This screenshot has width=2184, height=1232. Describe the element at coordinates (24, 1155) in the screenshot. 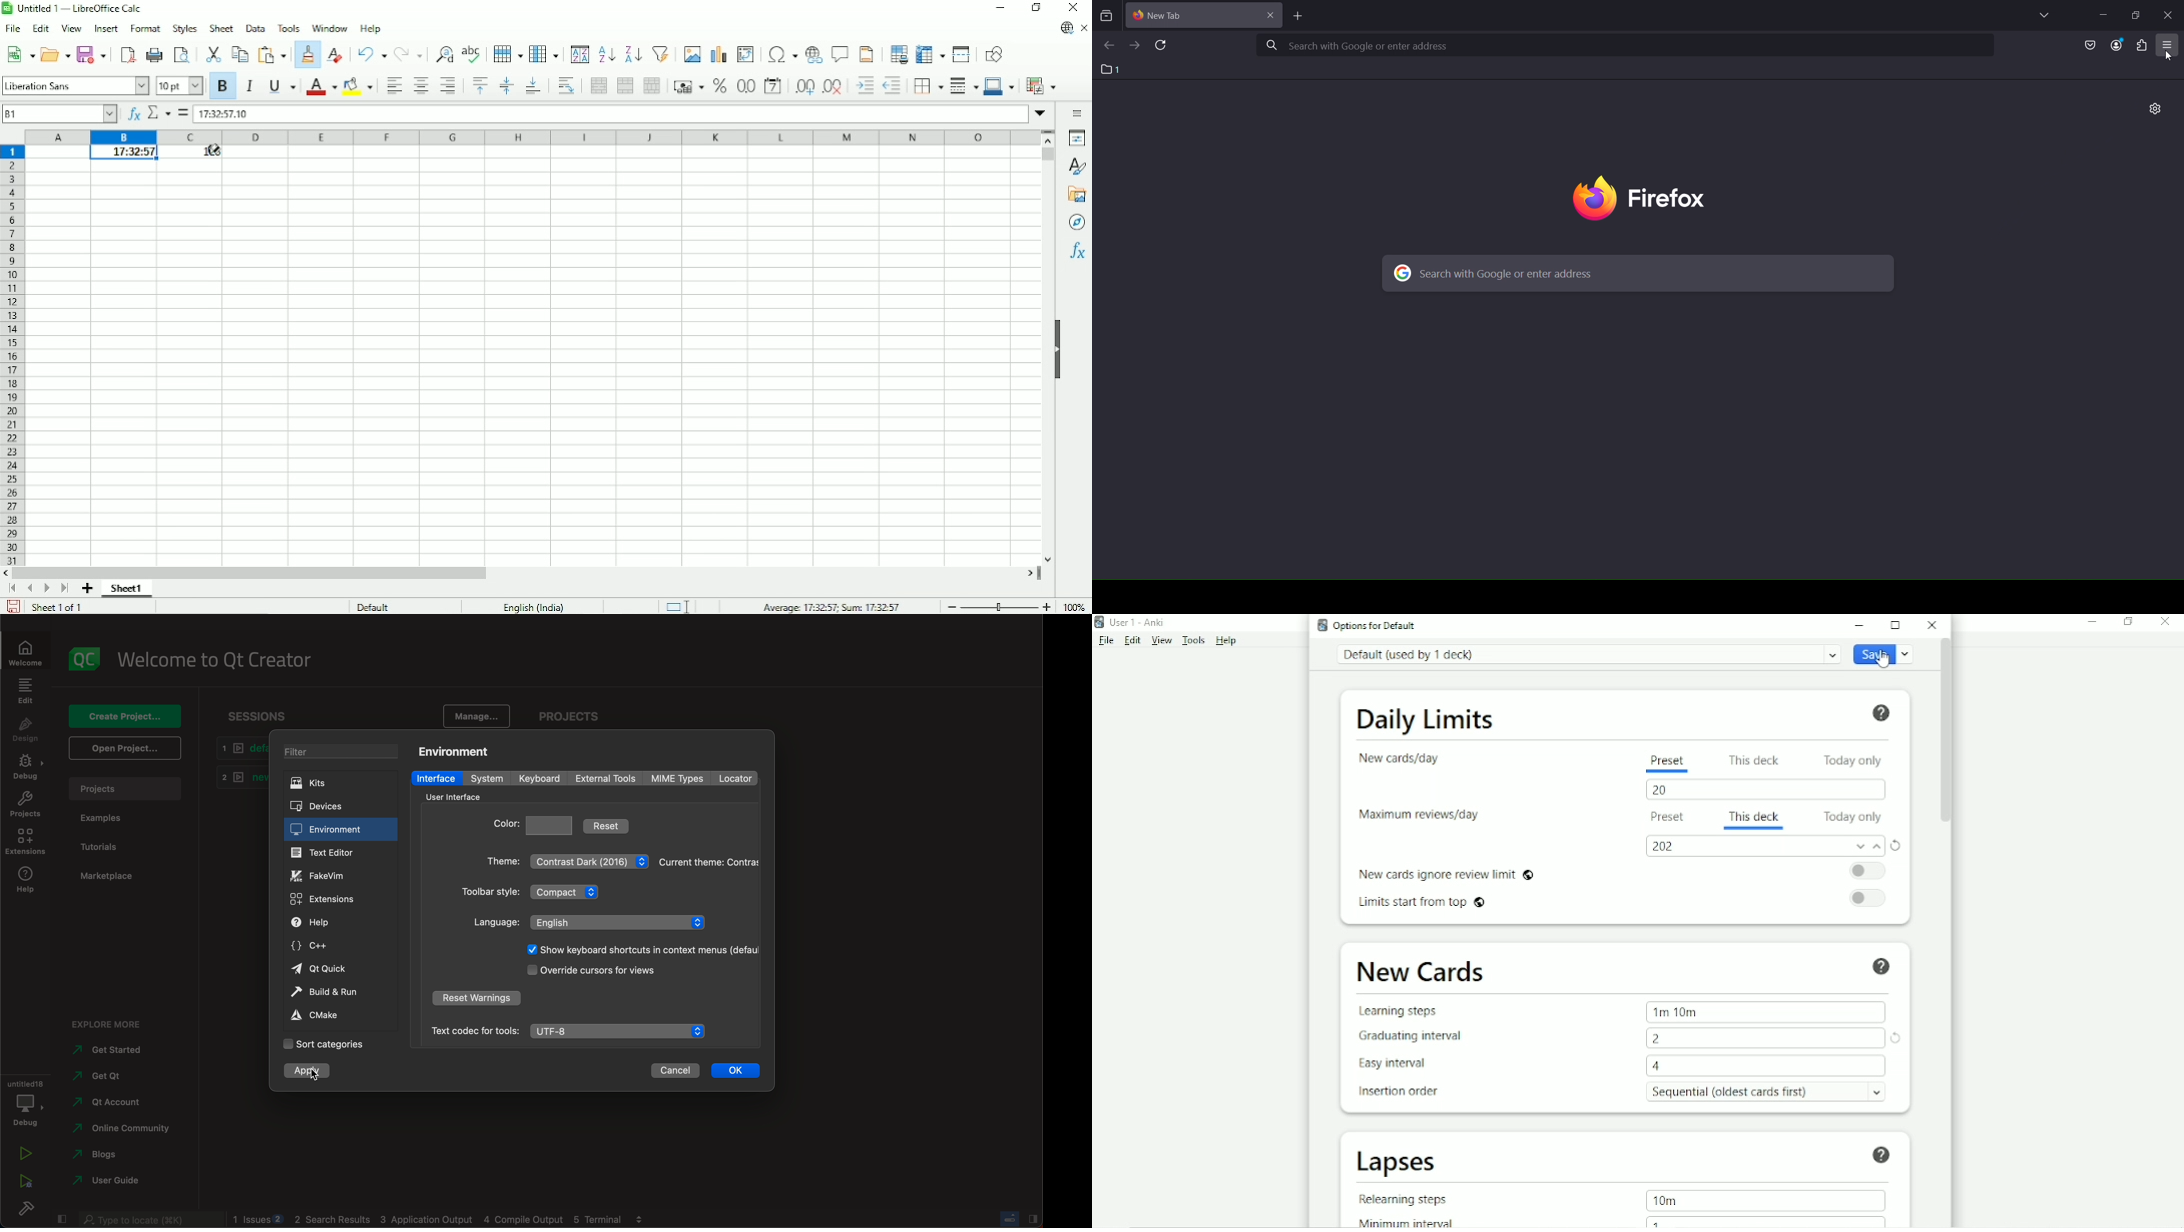

I see `run` at that location.